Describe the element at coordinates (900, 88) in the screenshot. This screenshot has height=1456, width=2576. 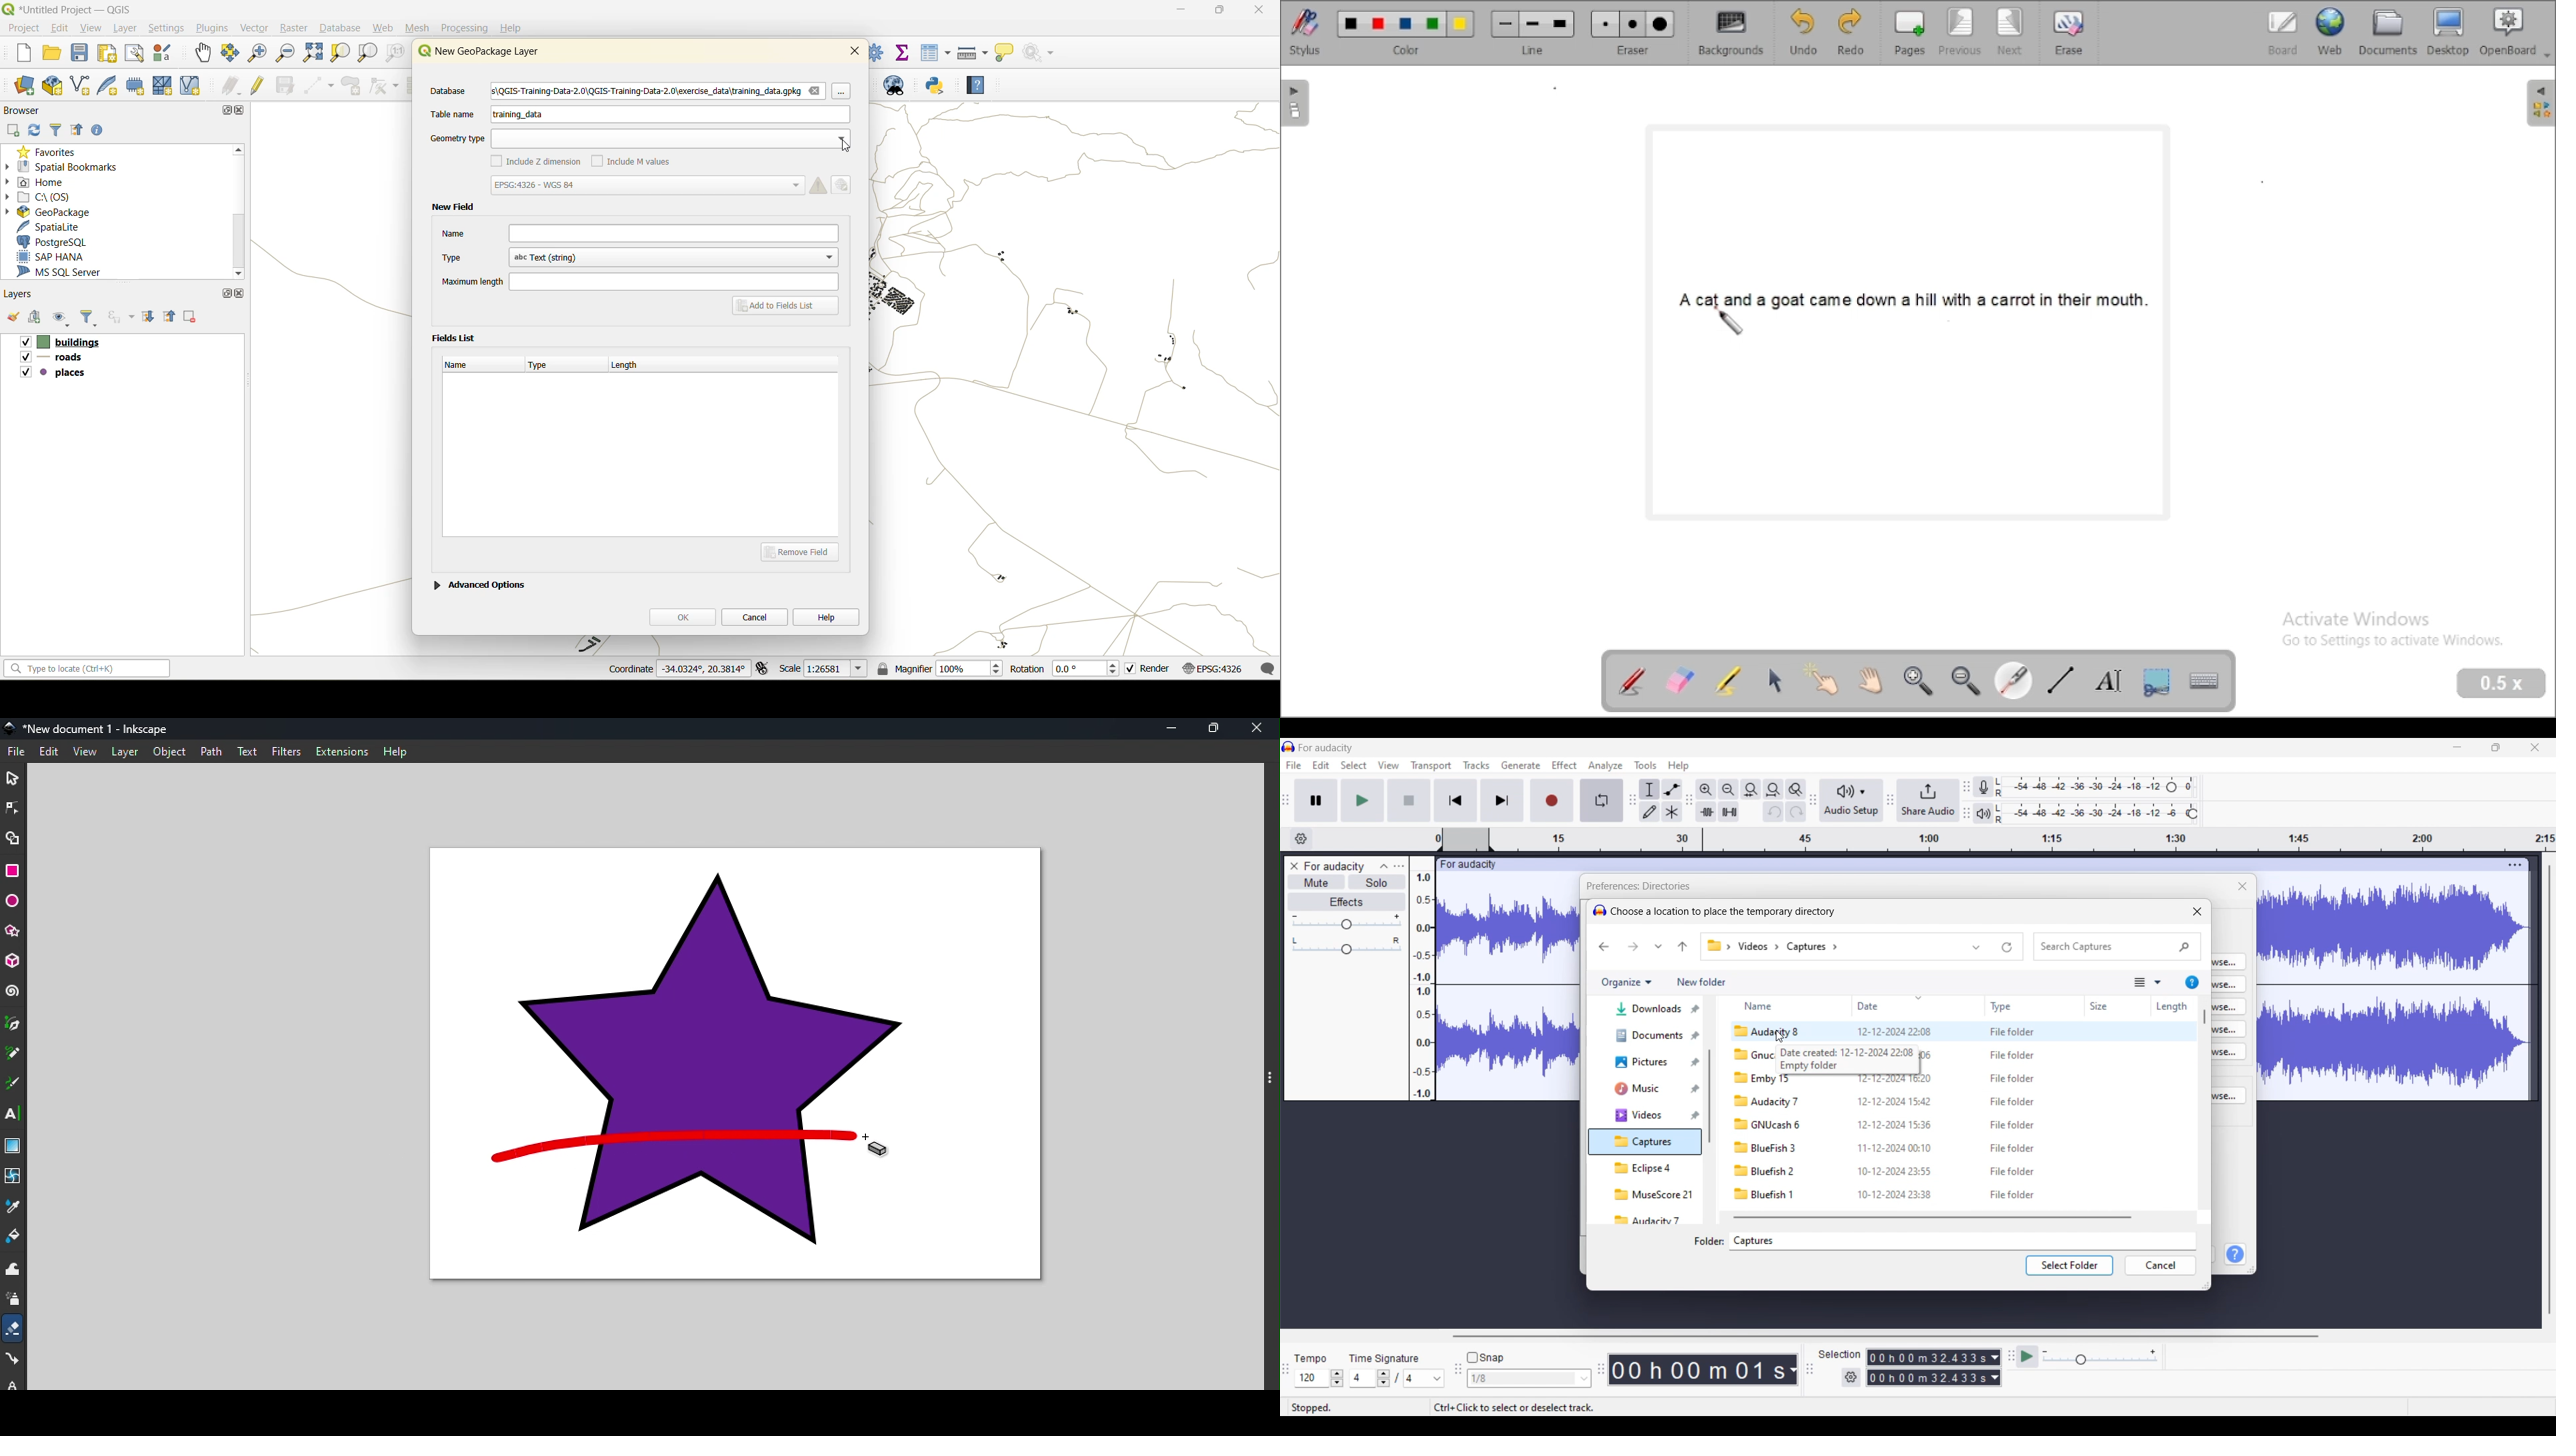
I see `metasearch` at that location.